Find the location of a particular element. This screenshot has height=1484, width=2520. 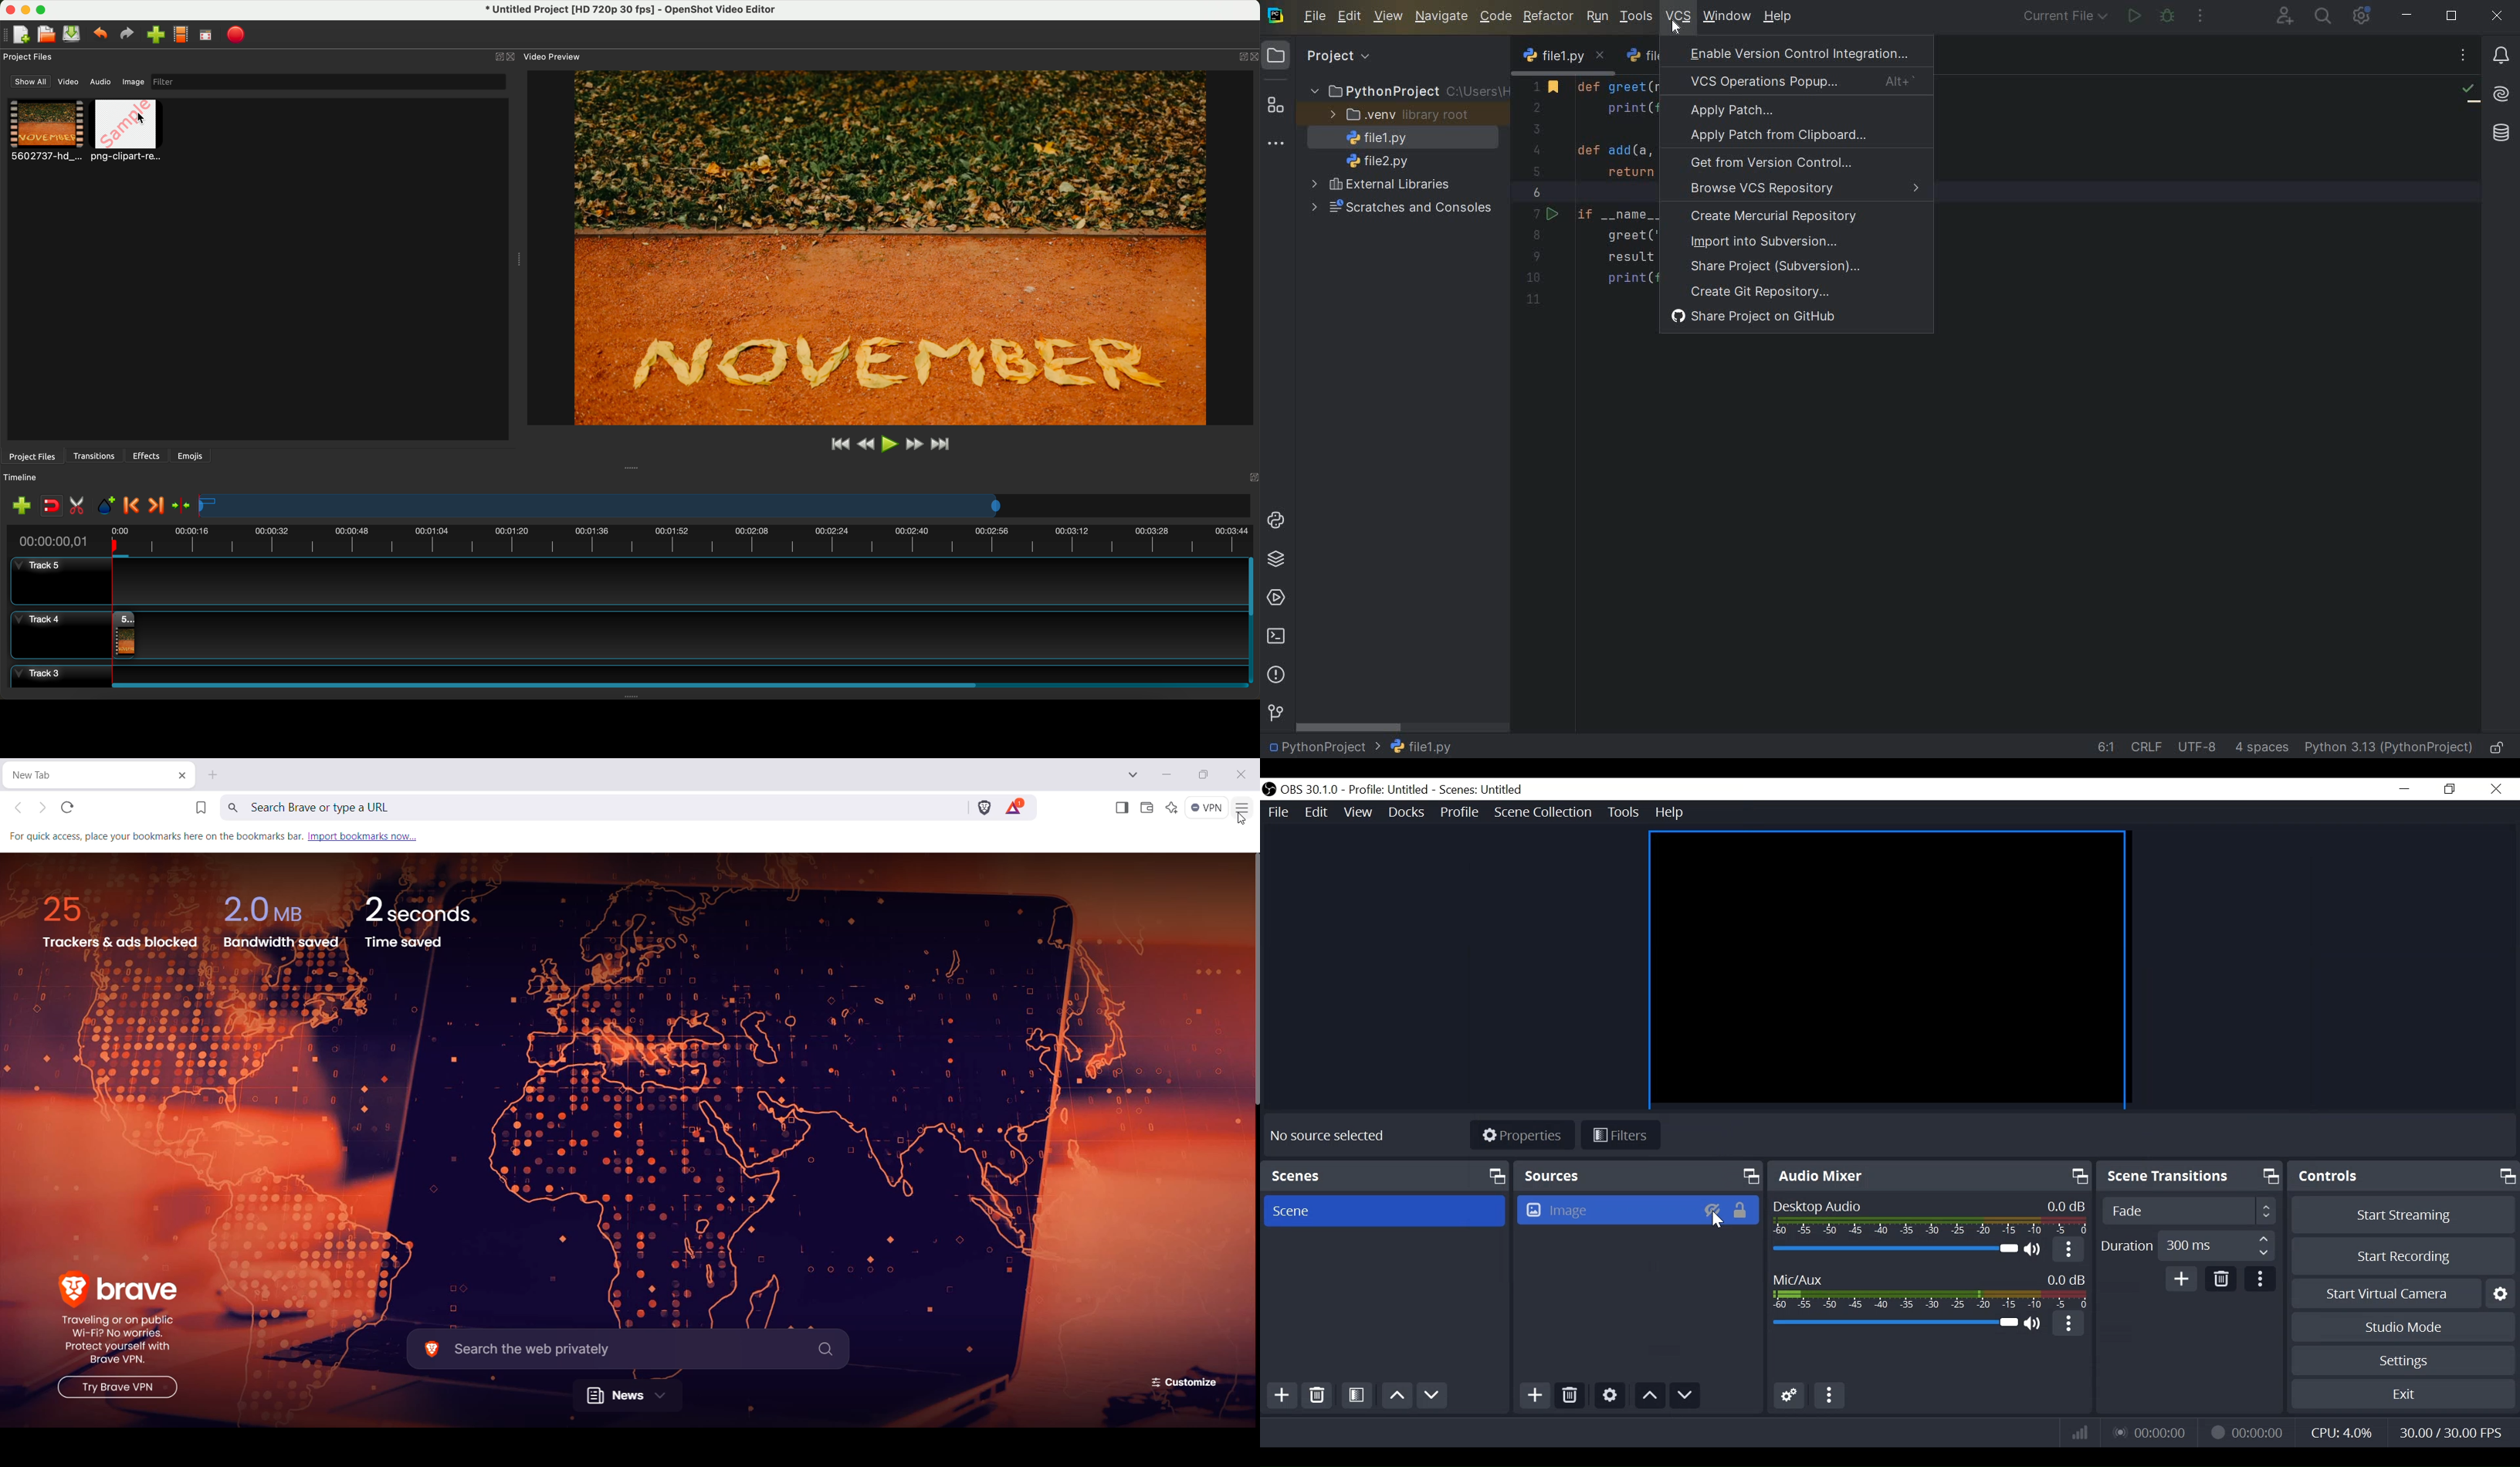

apply patch is located at coordinates (1771, 111).